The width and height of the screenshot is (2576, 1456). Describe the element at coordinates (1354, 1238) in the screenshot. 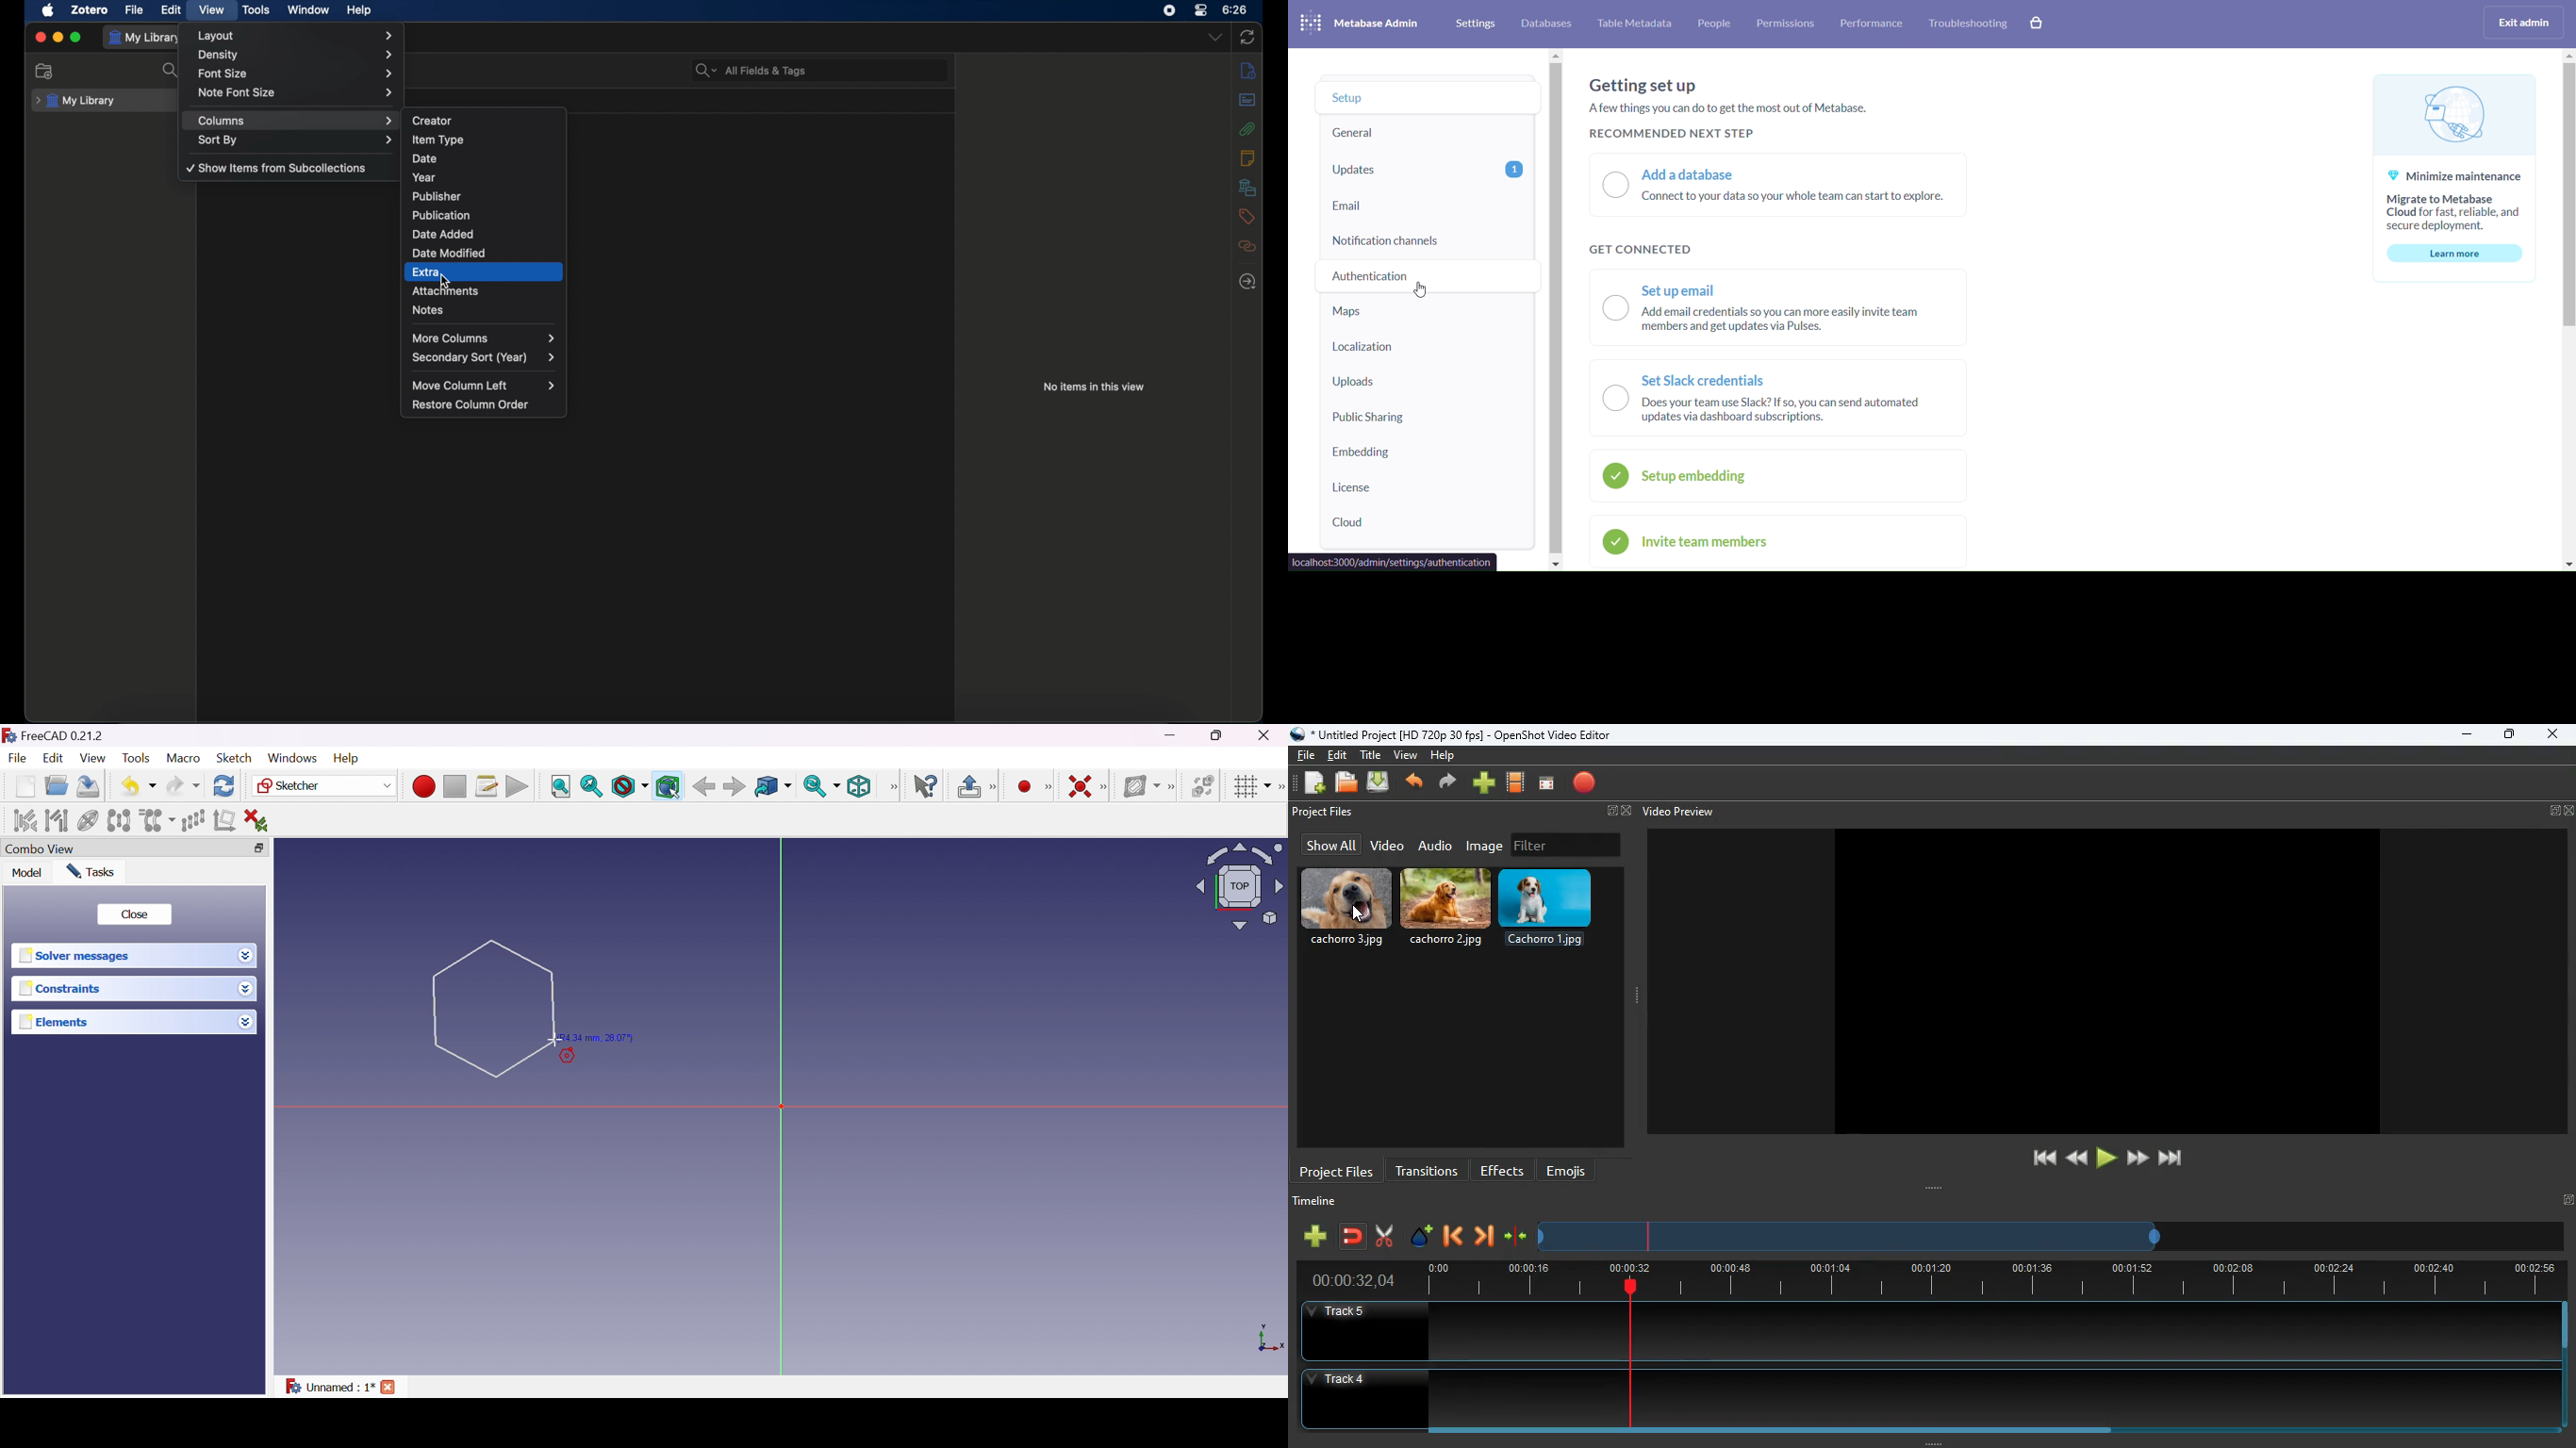

I see `join` at that location.